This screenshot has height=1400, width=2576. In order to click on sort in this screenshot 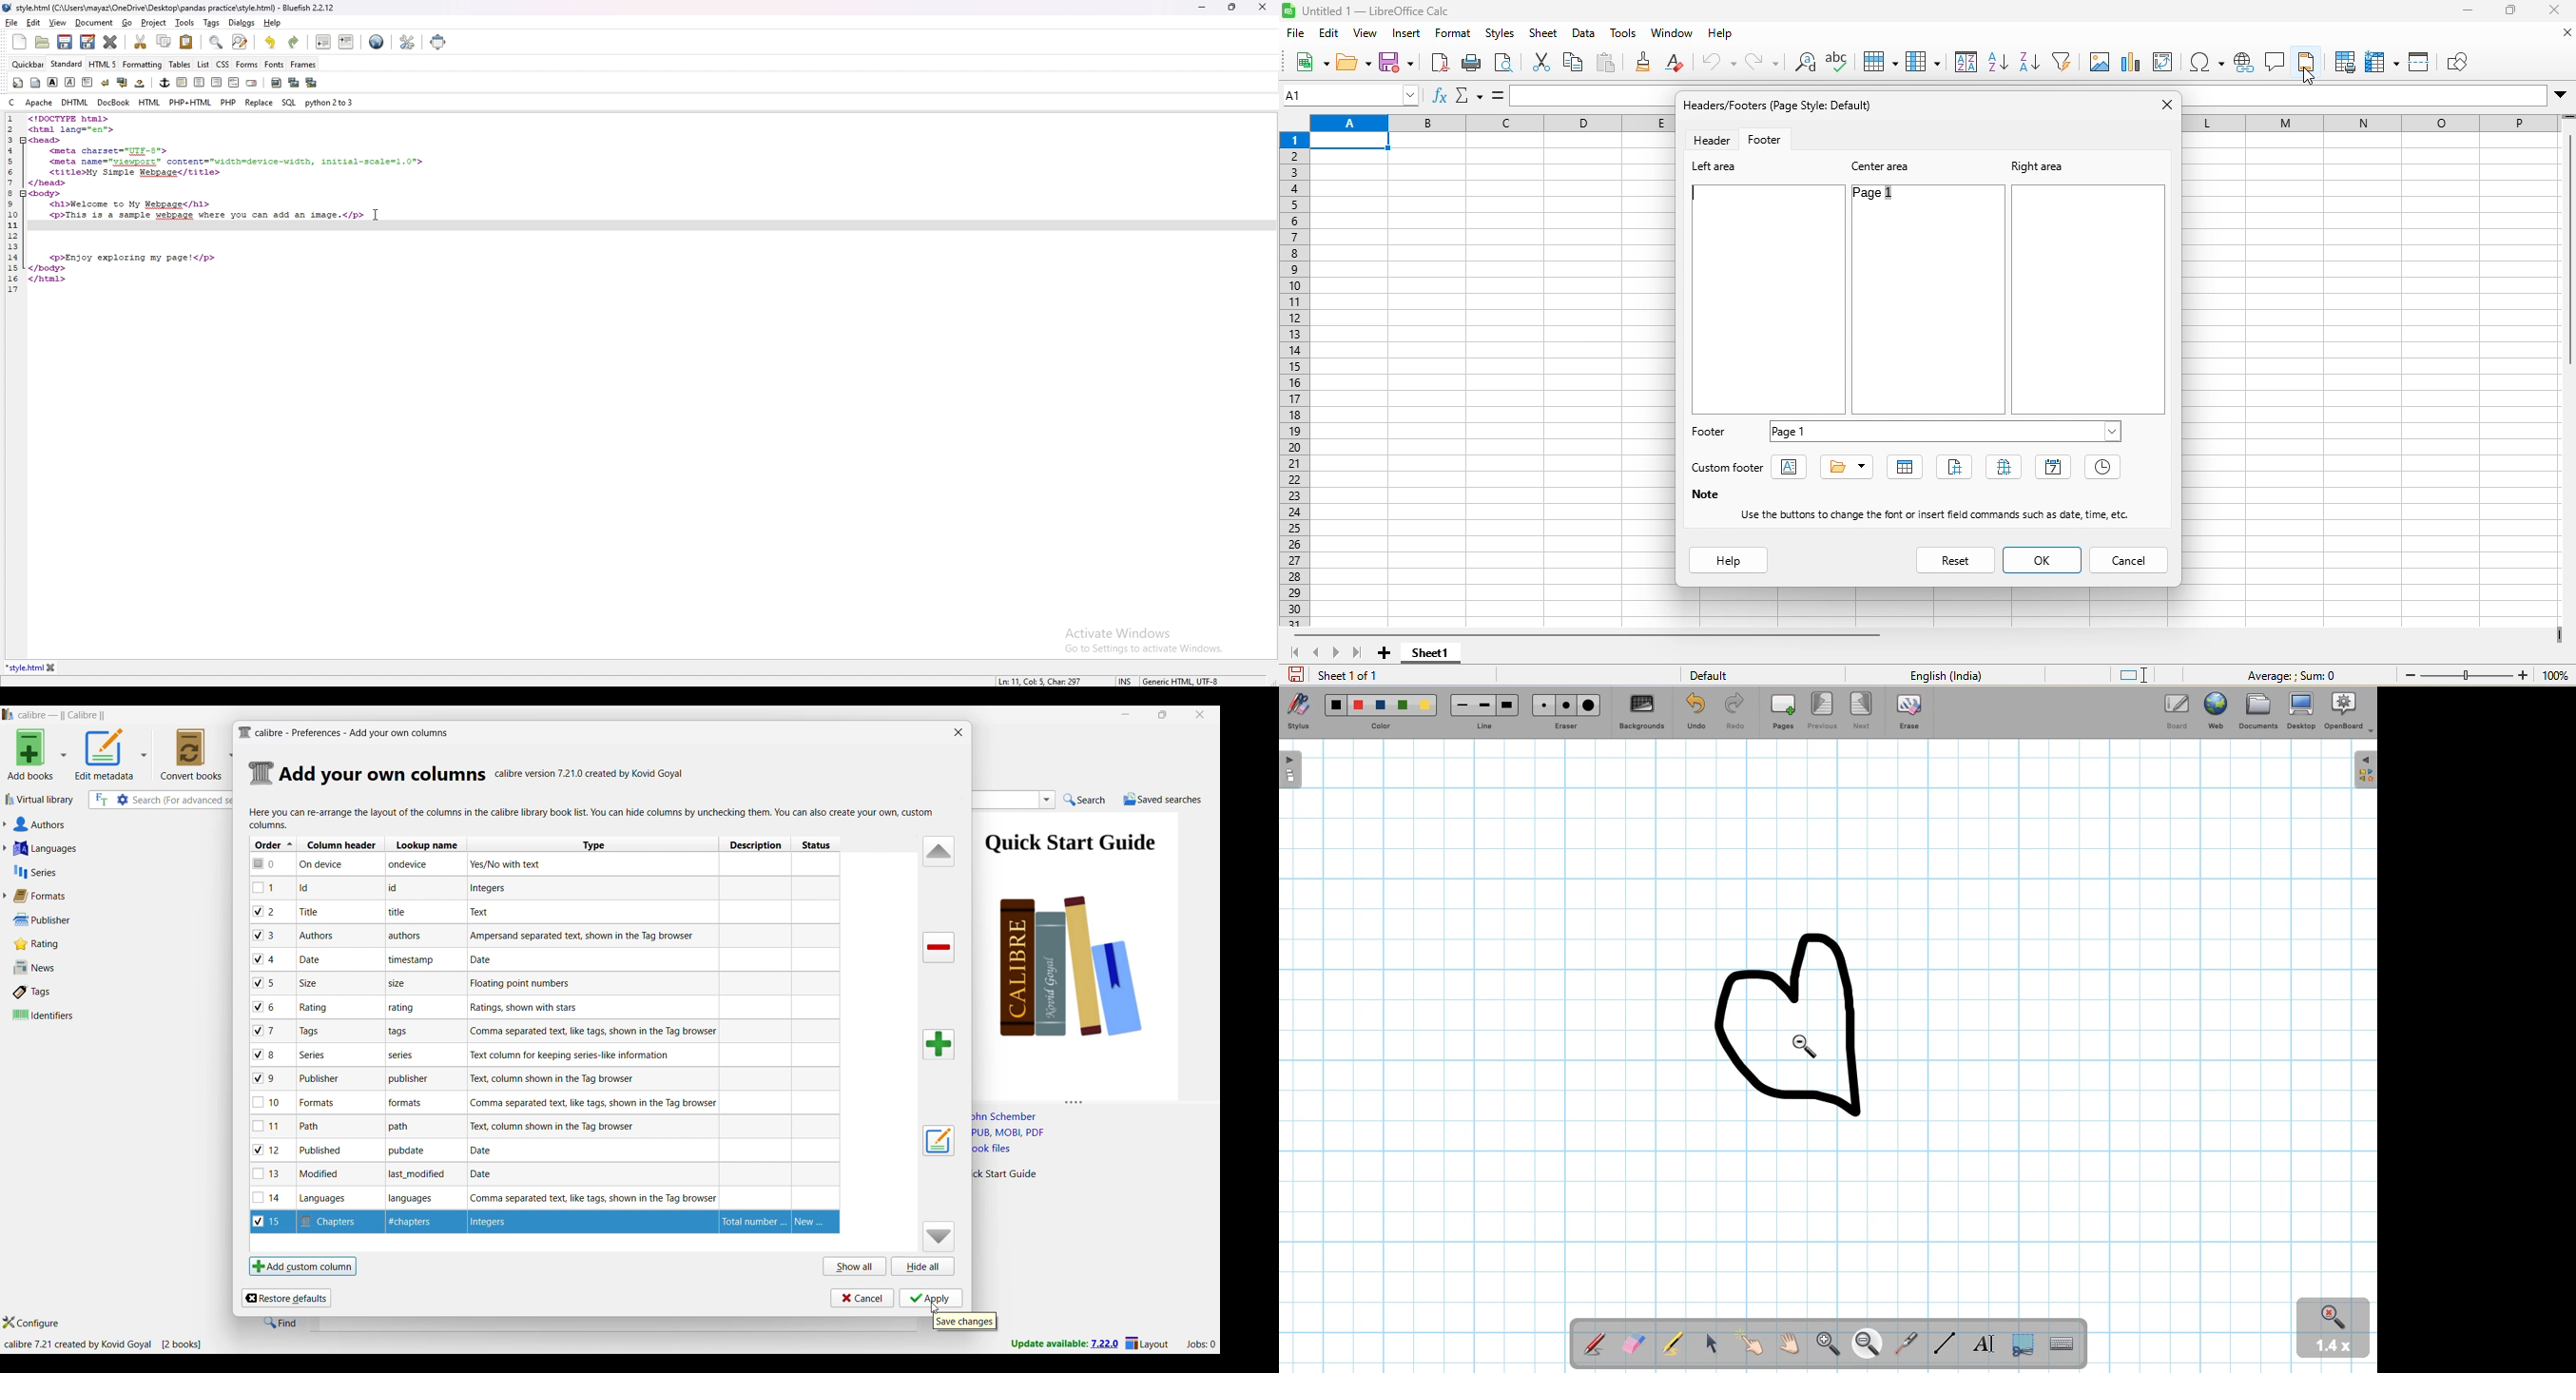, I will do `click(1966, 61)`.